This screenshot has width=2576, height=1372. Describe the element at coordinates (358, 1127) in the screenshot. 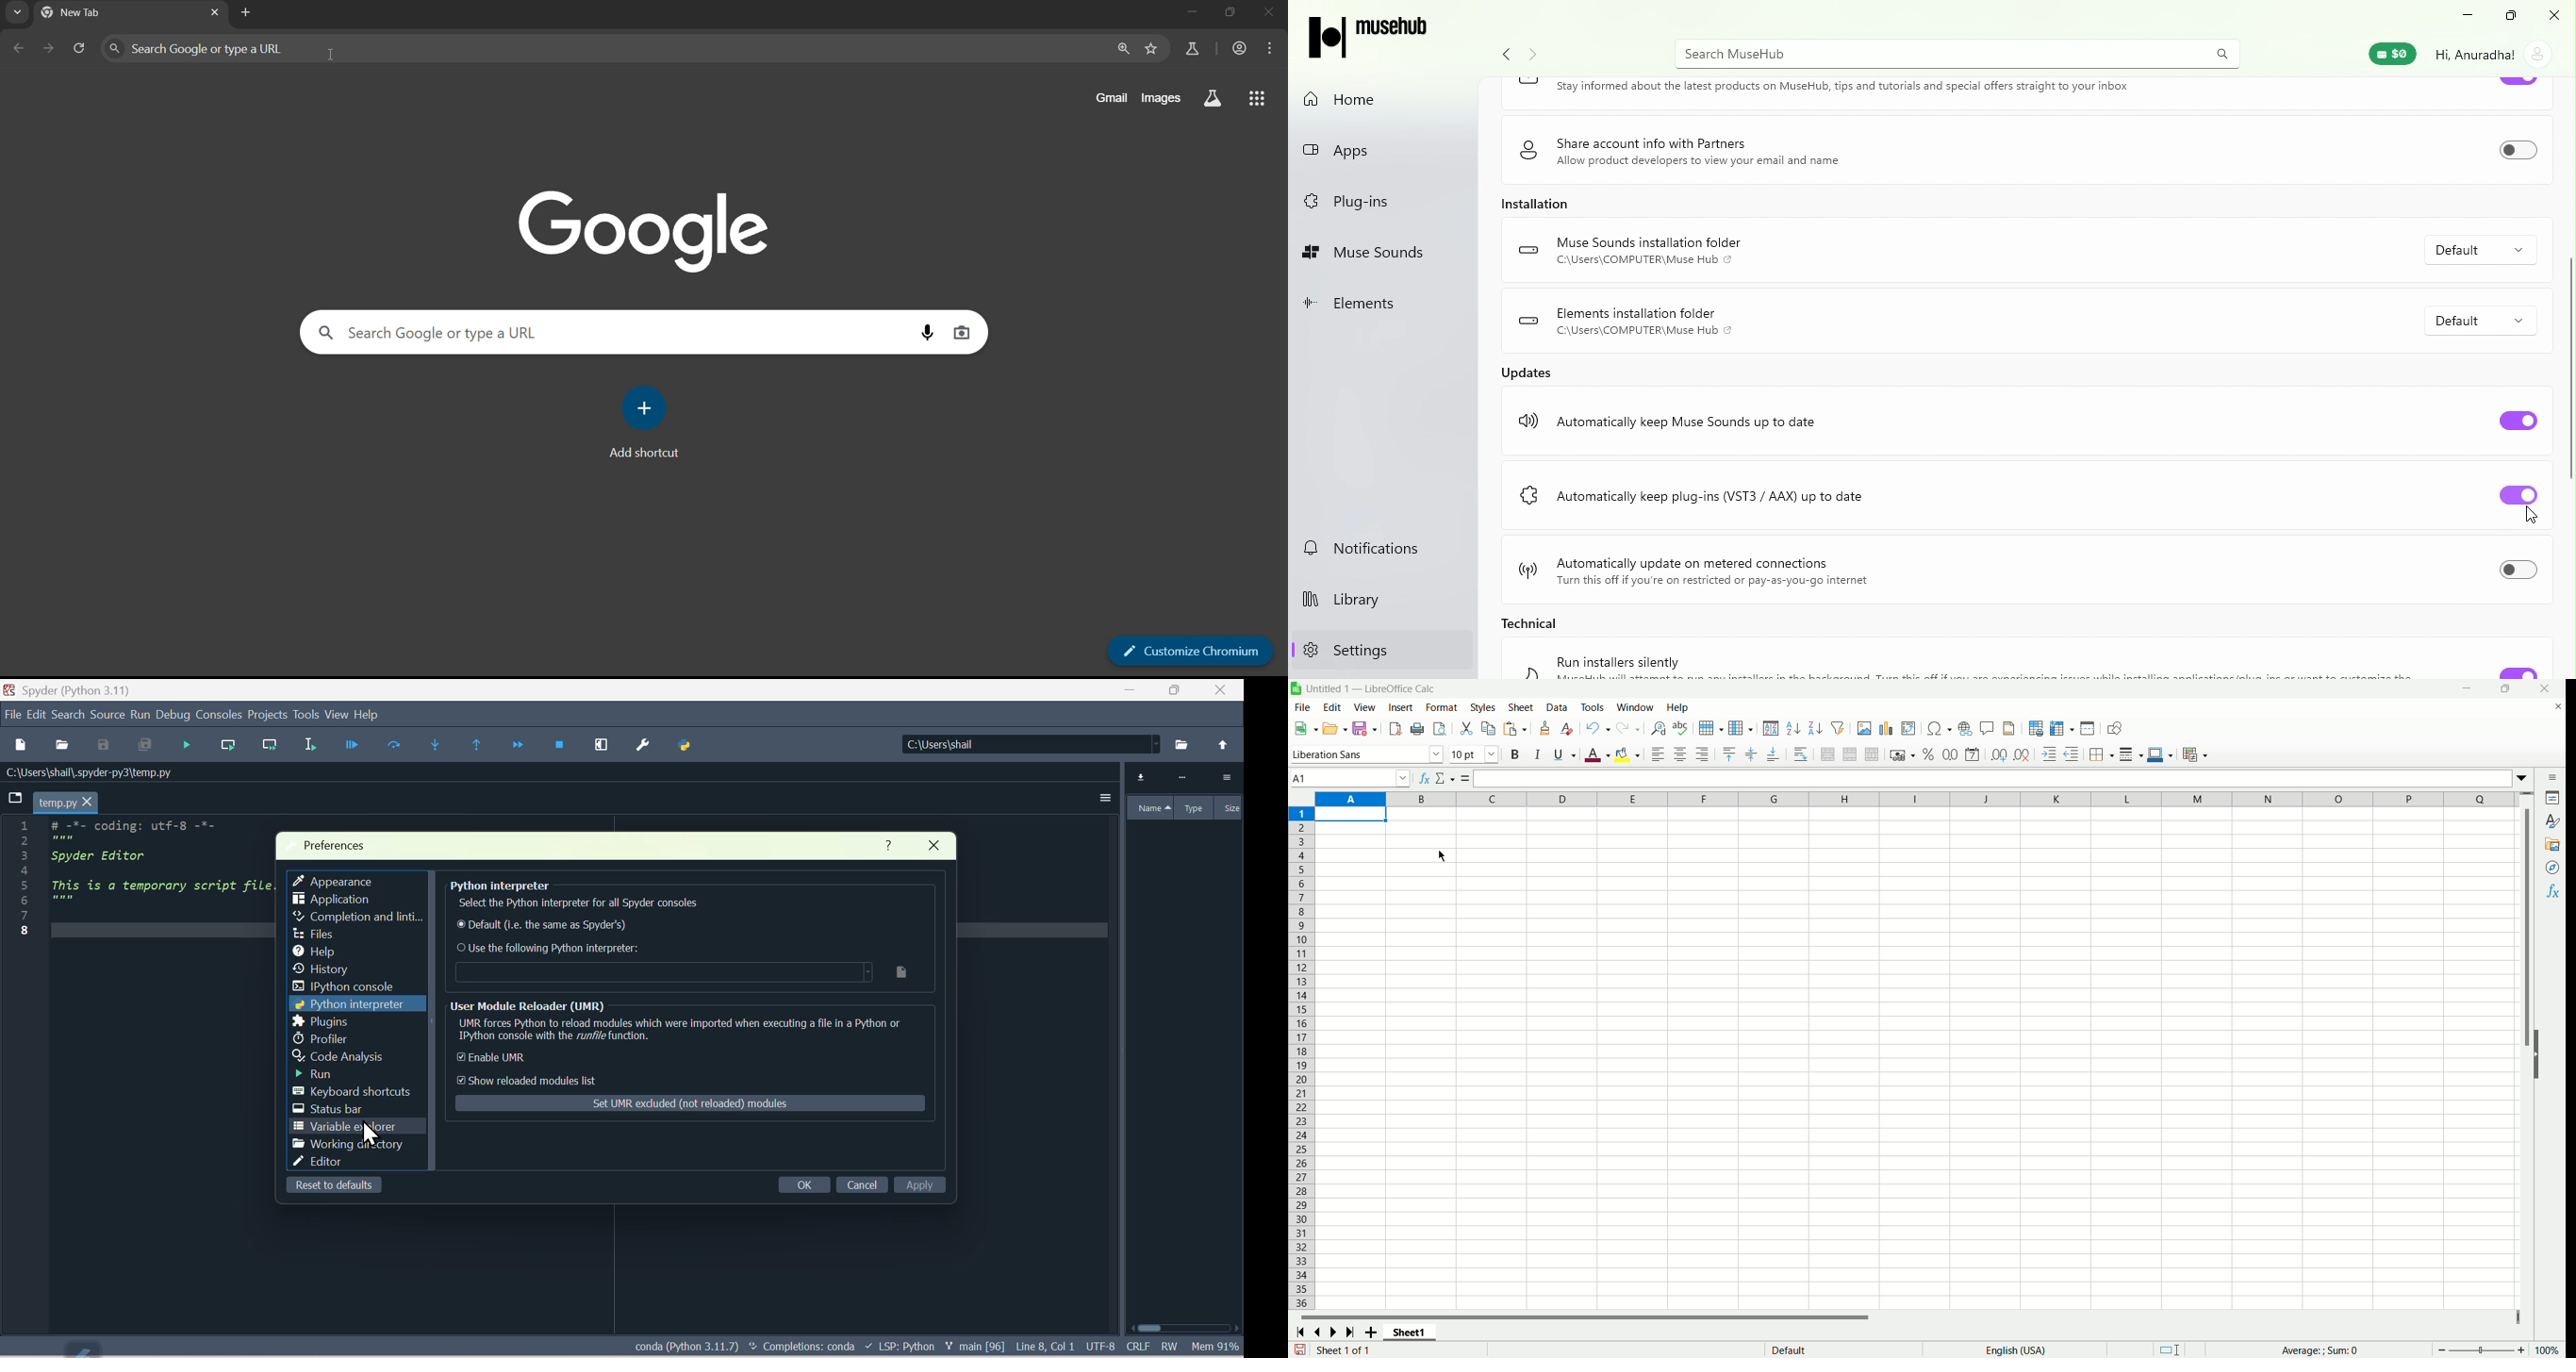

I see `Variable explorer` at that location.